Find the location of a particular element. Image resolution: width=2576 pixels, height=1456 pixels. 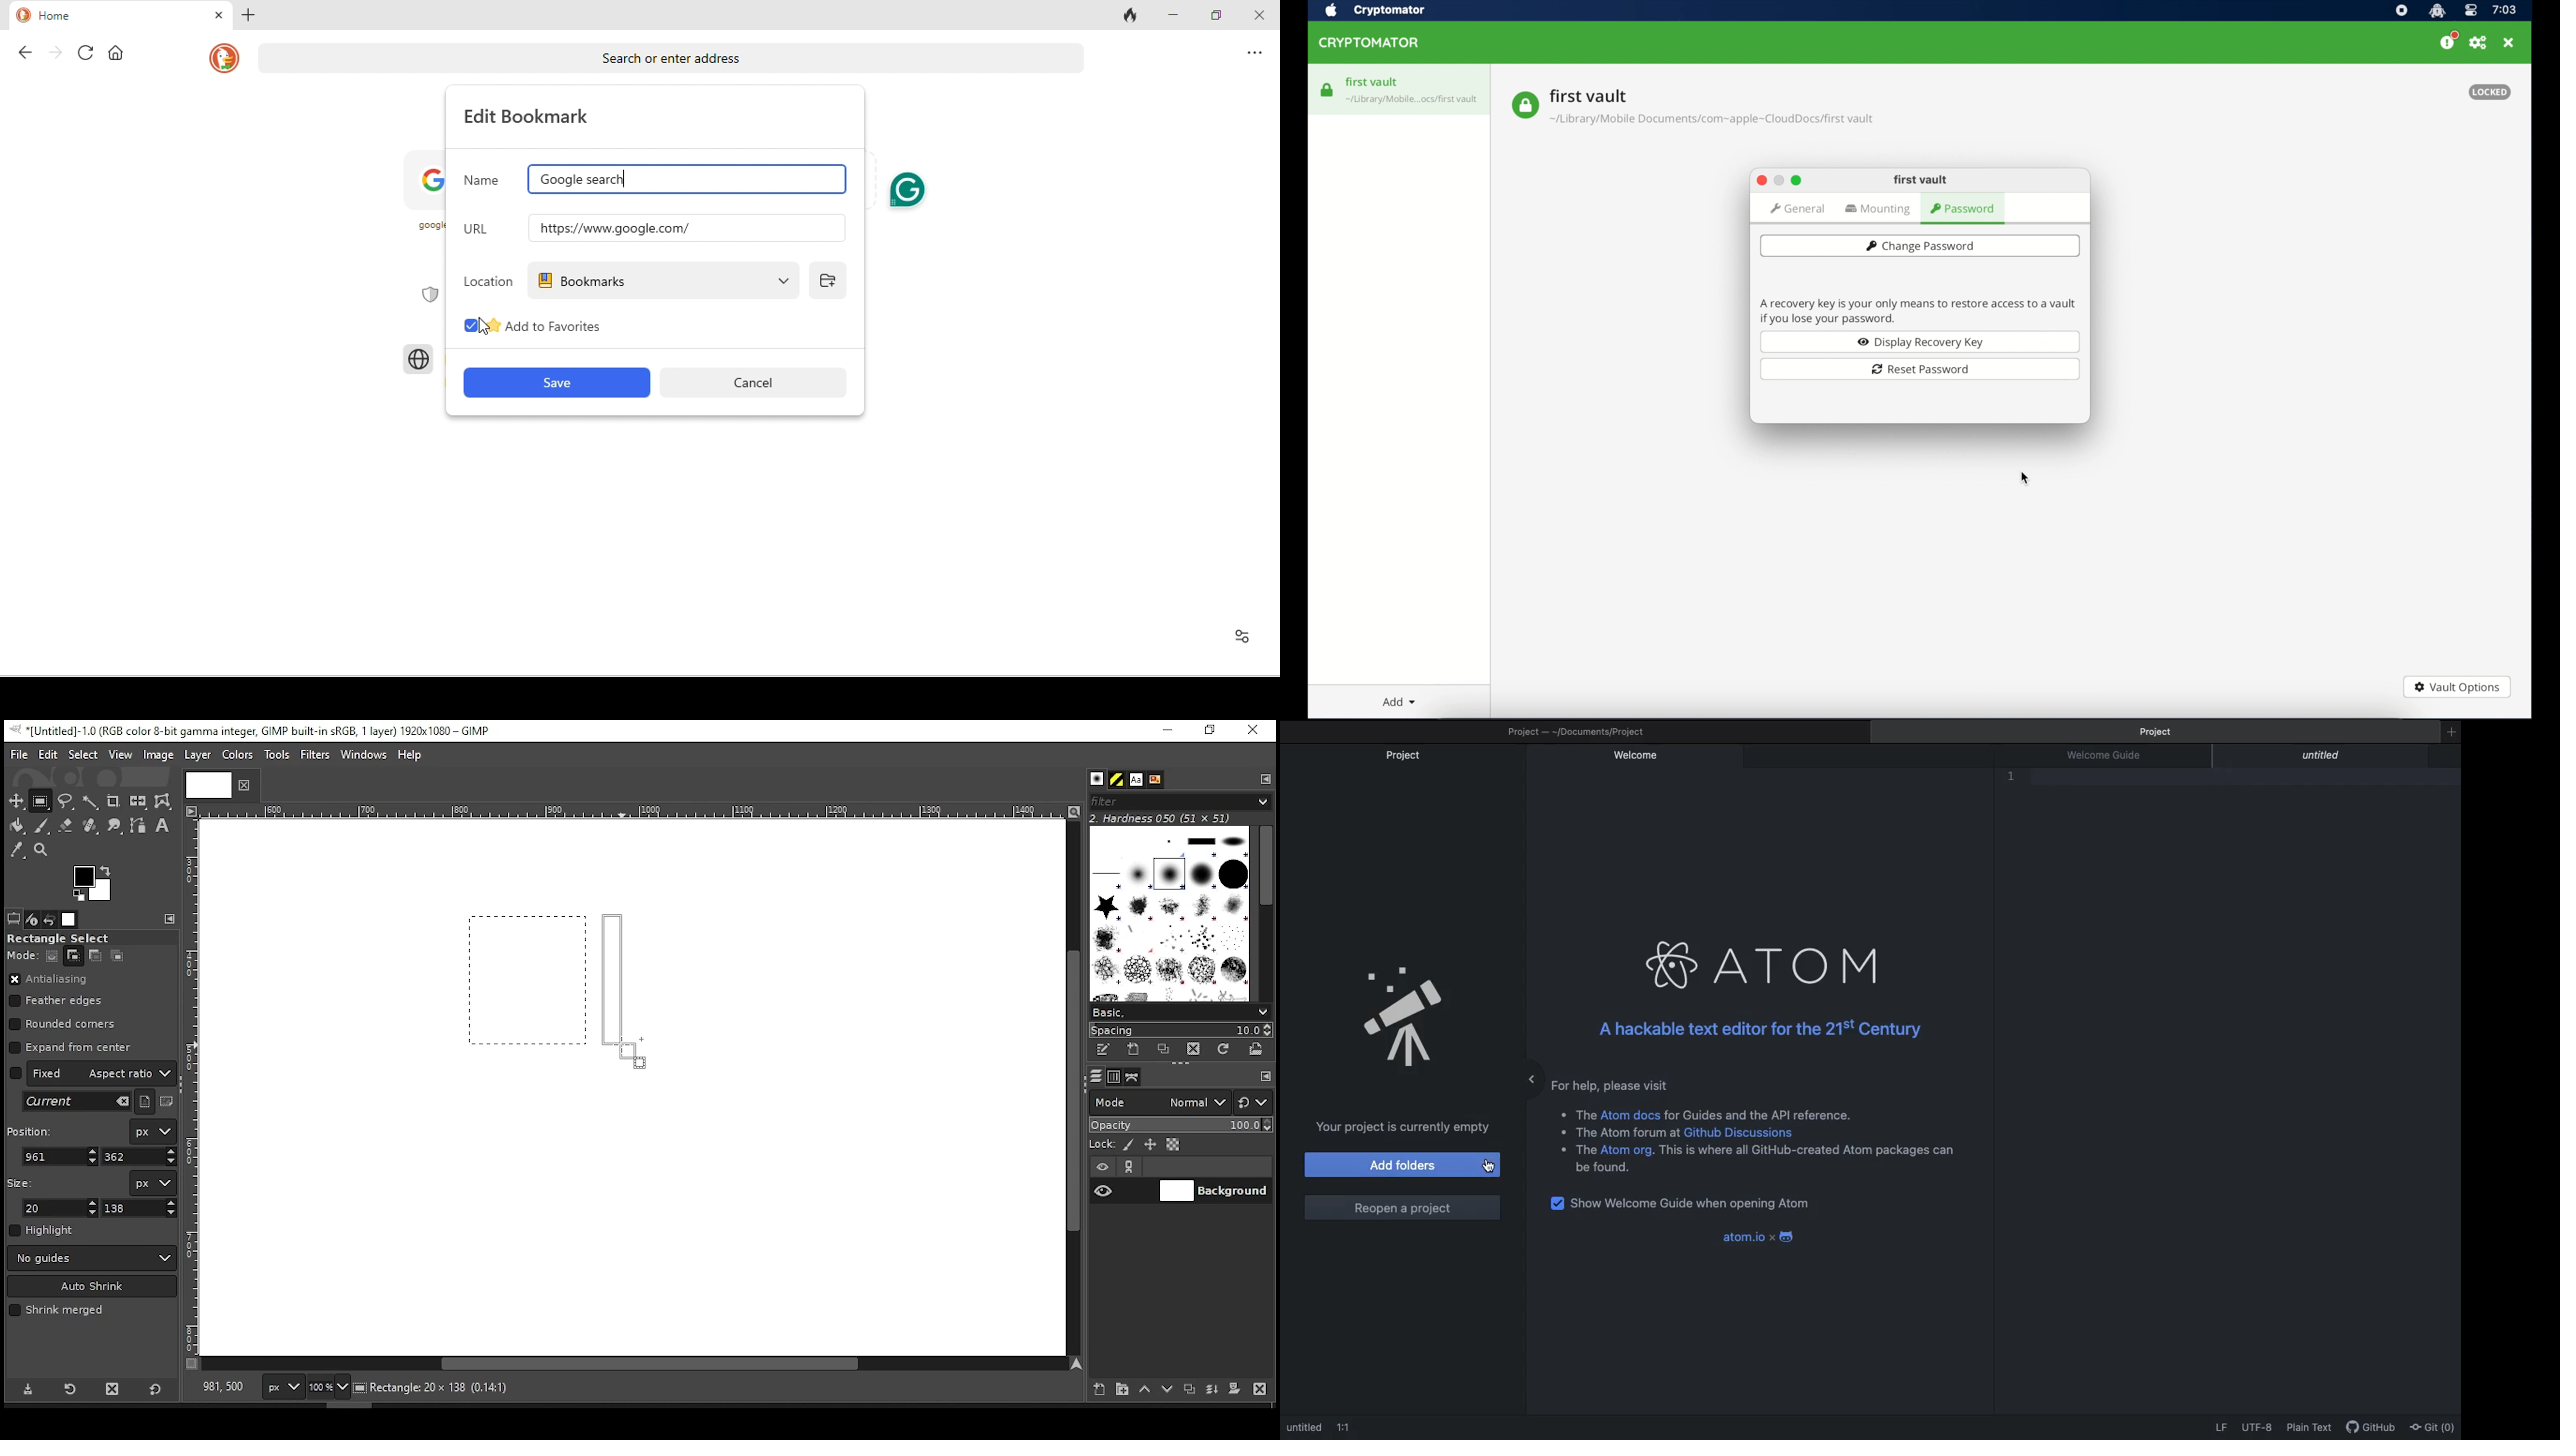

close is located at coordinates (1258, 16).